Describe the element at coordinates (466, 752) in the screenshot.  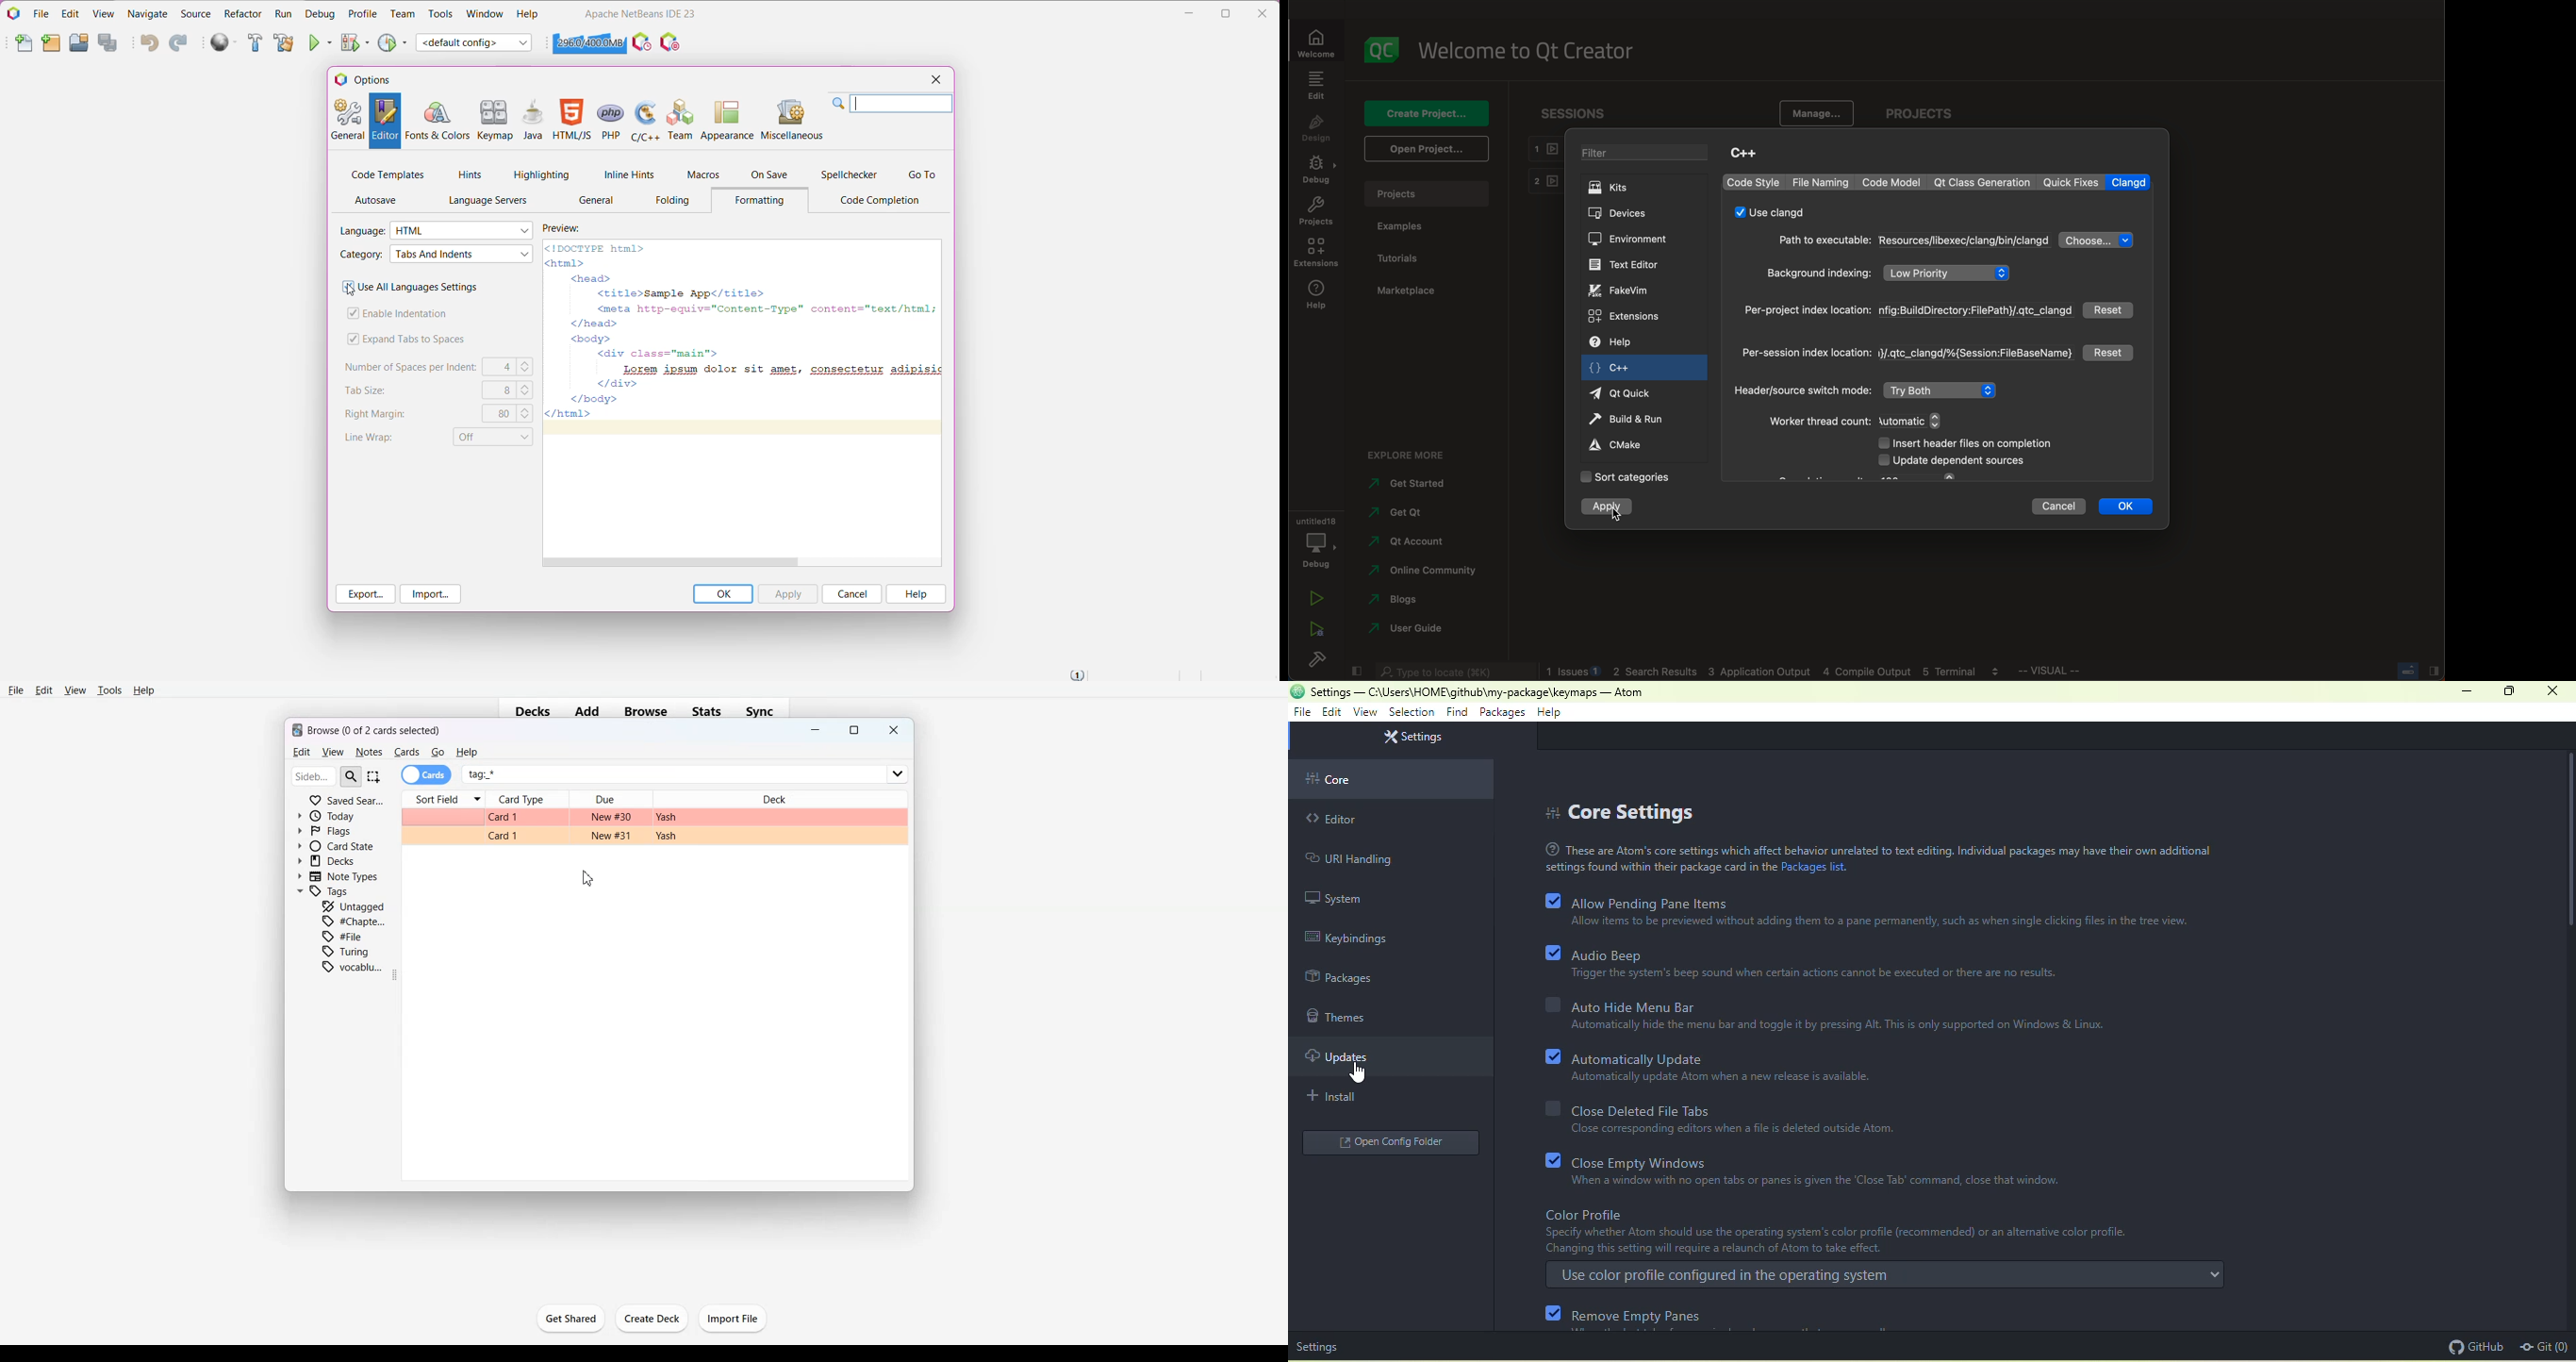
I see `He` at that location.